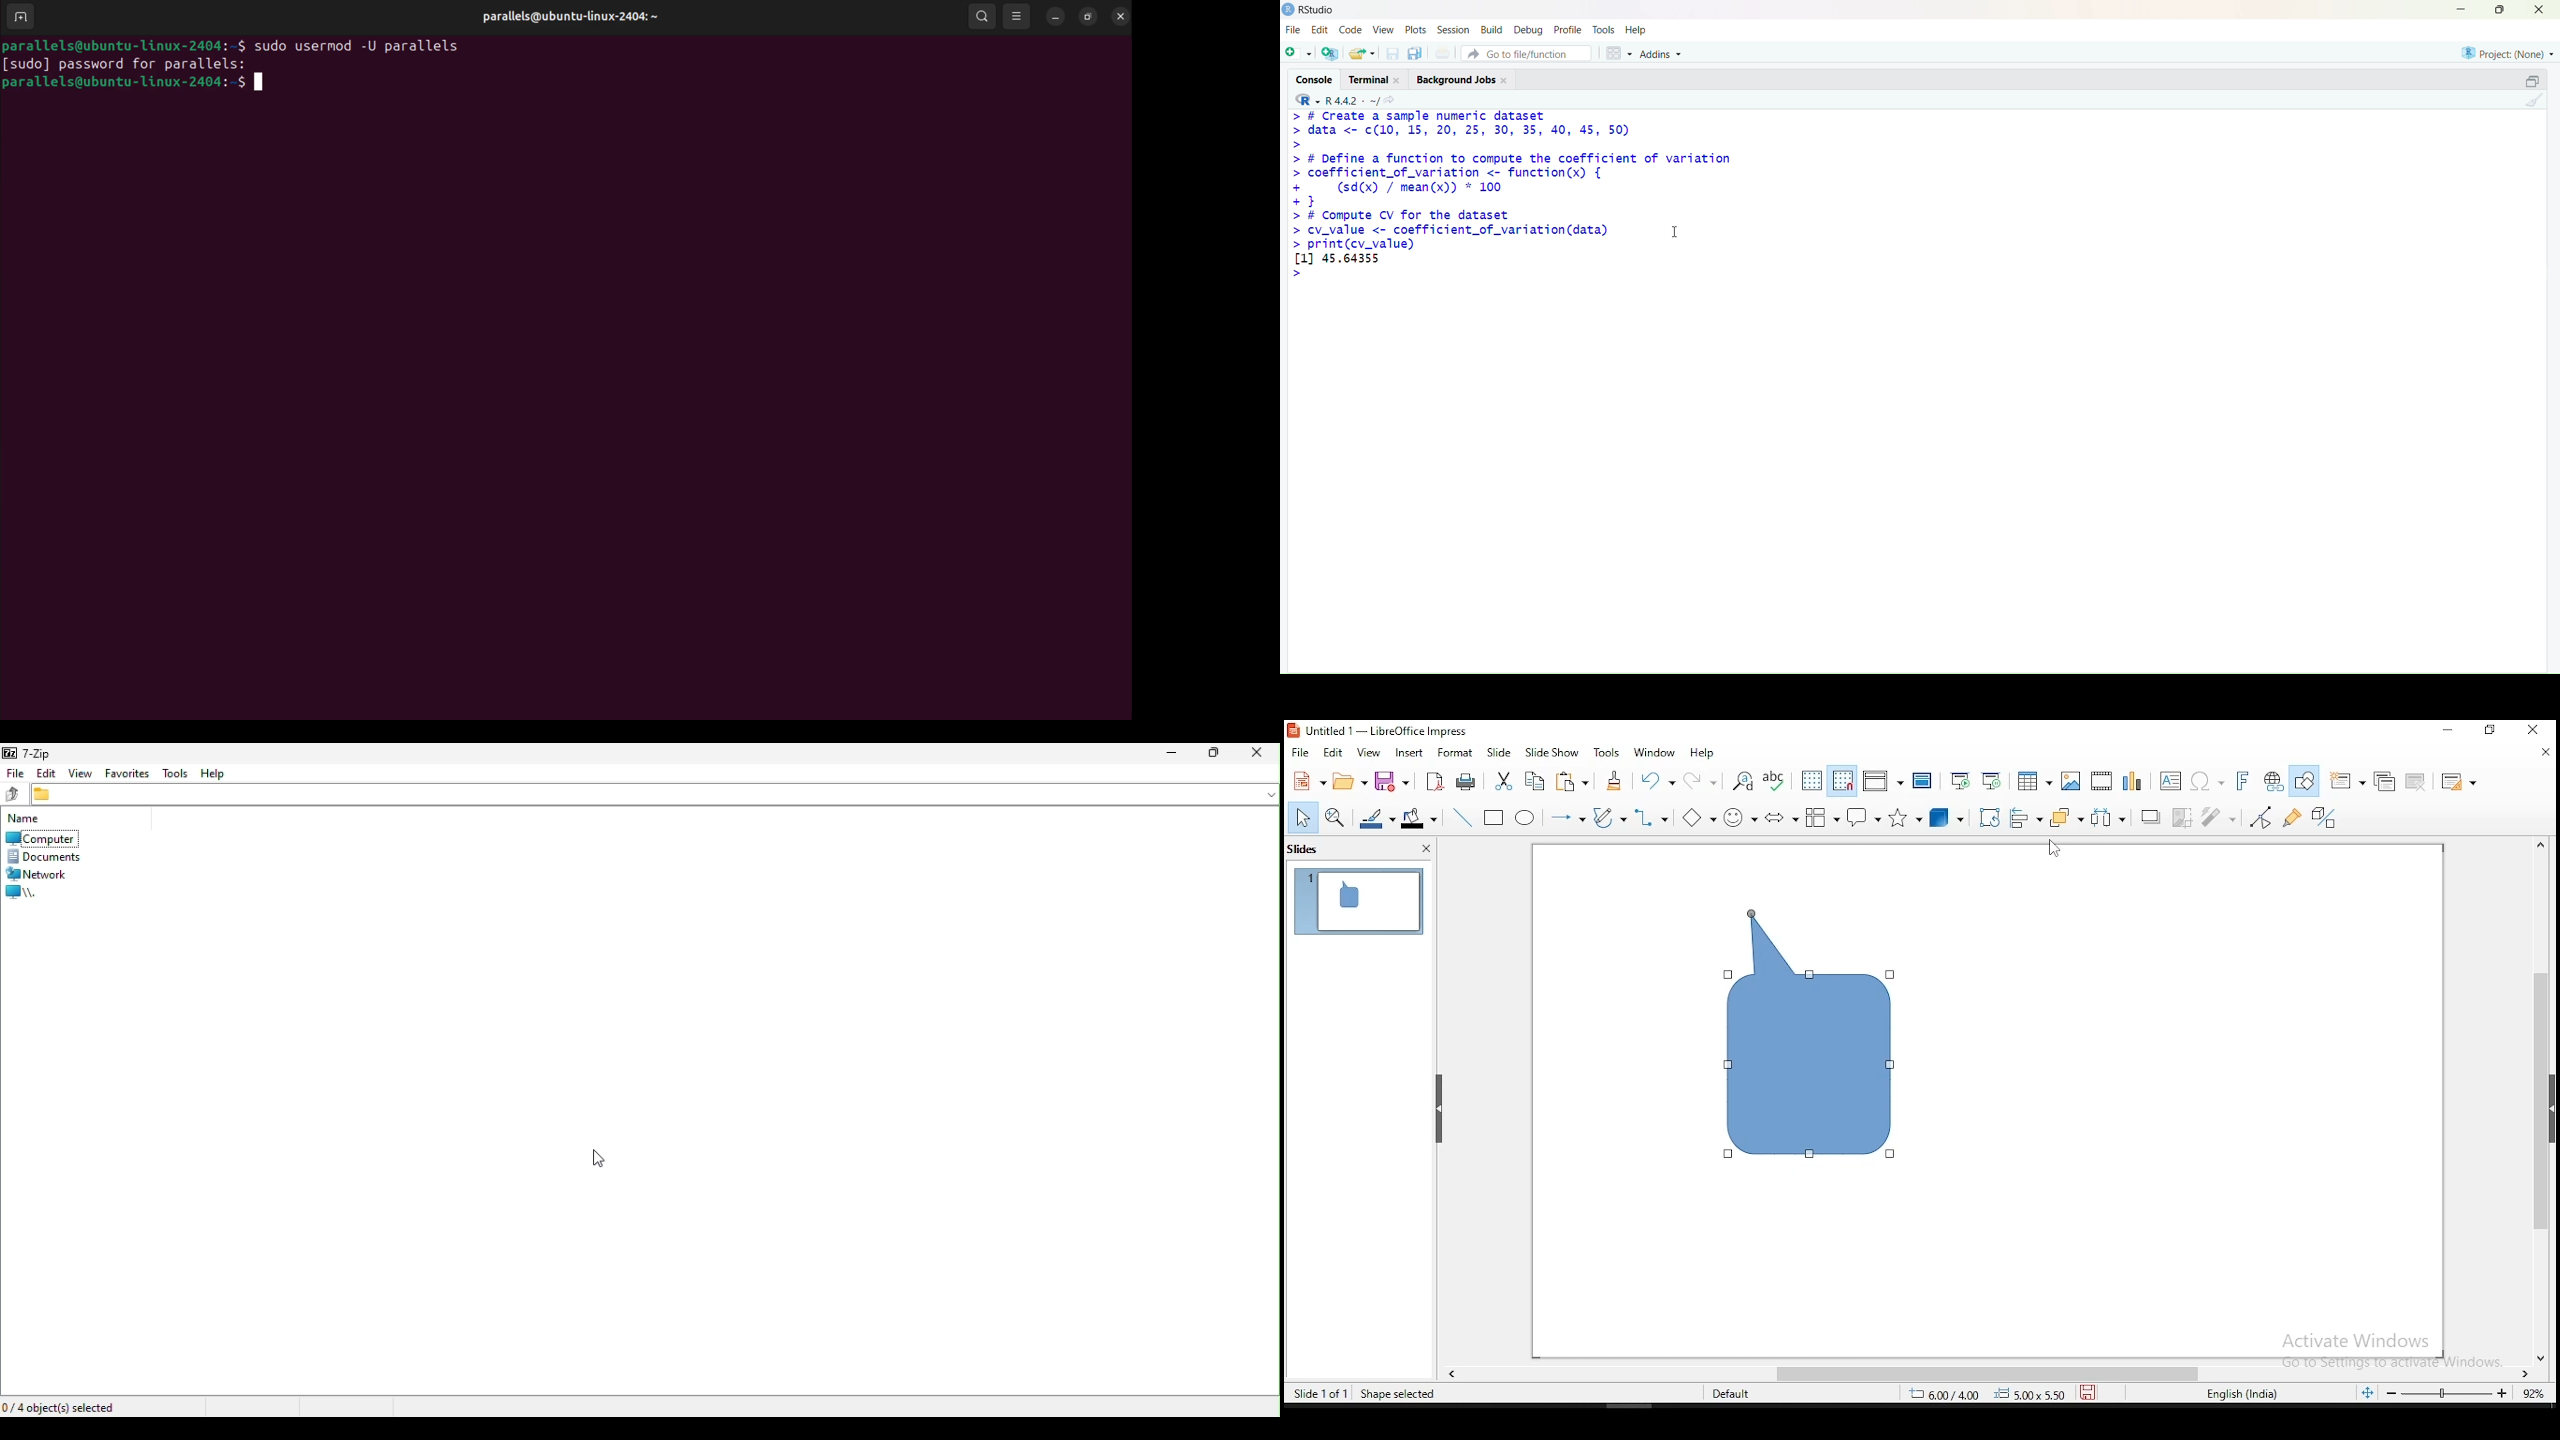  What do you see at coordinates (146, 88) in the screenshot?
I see `bash prompt` at bounding box center [146, 88].